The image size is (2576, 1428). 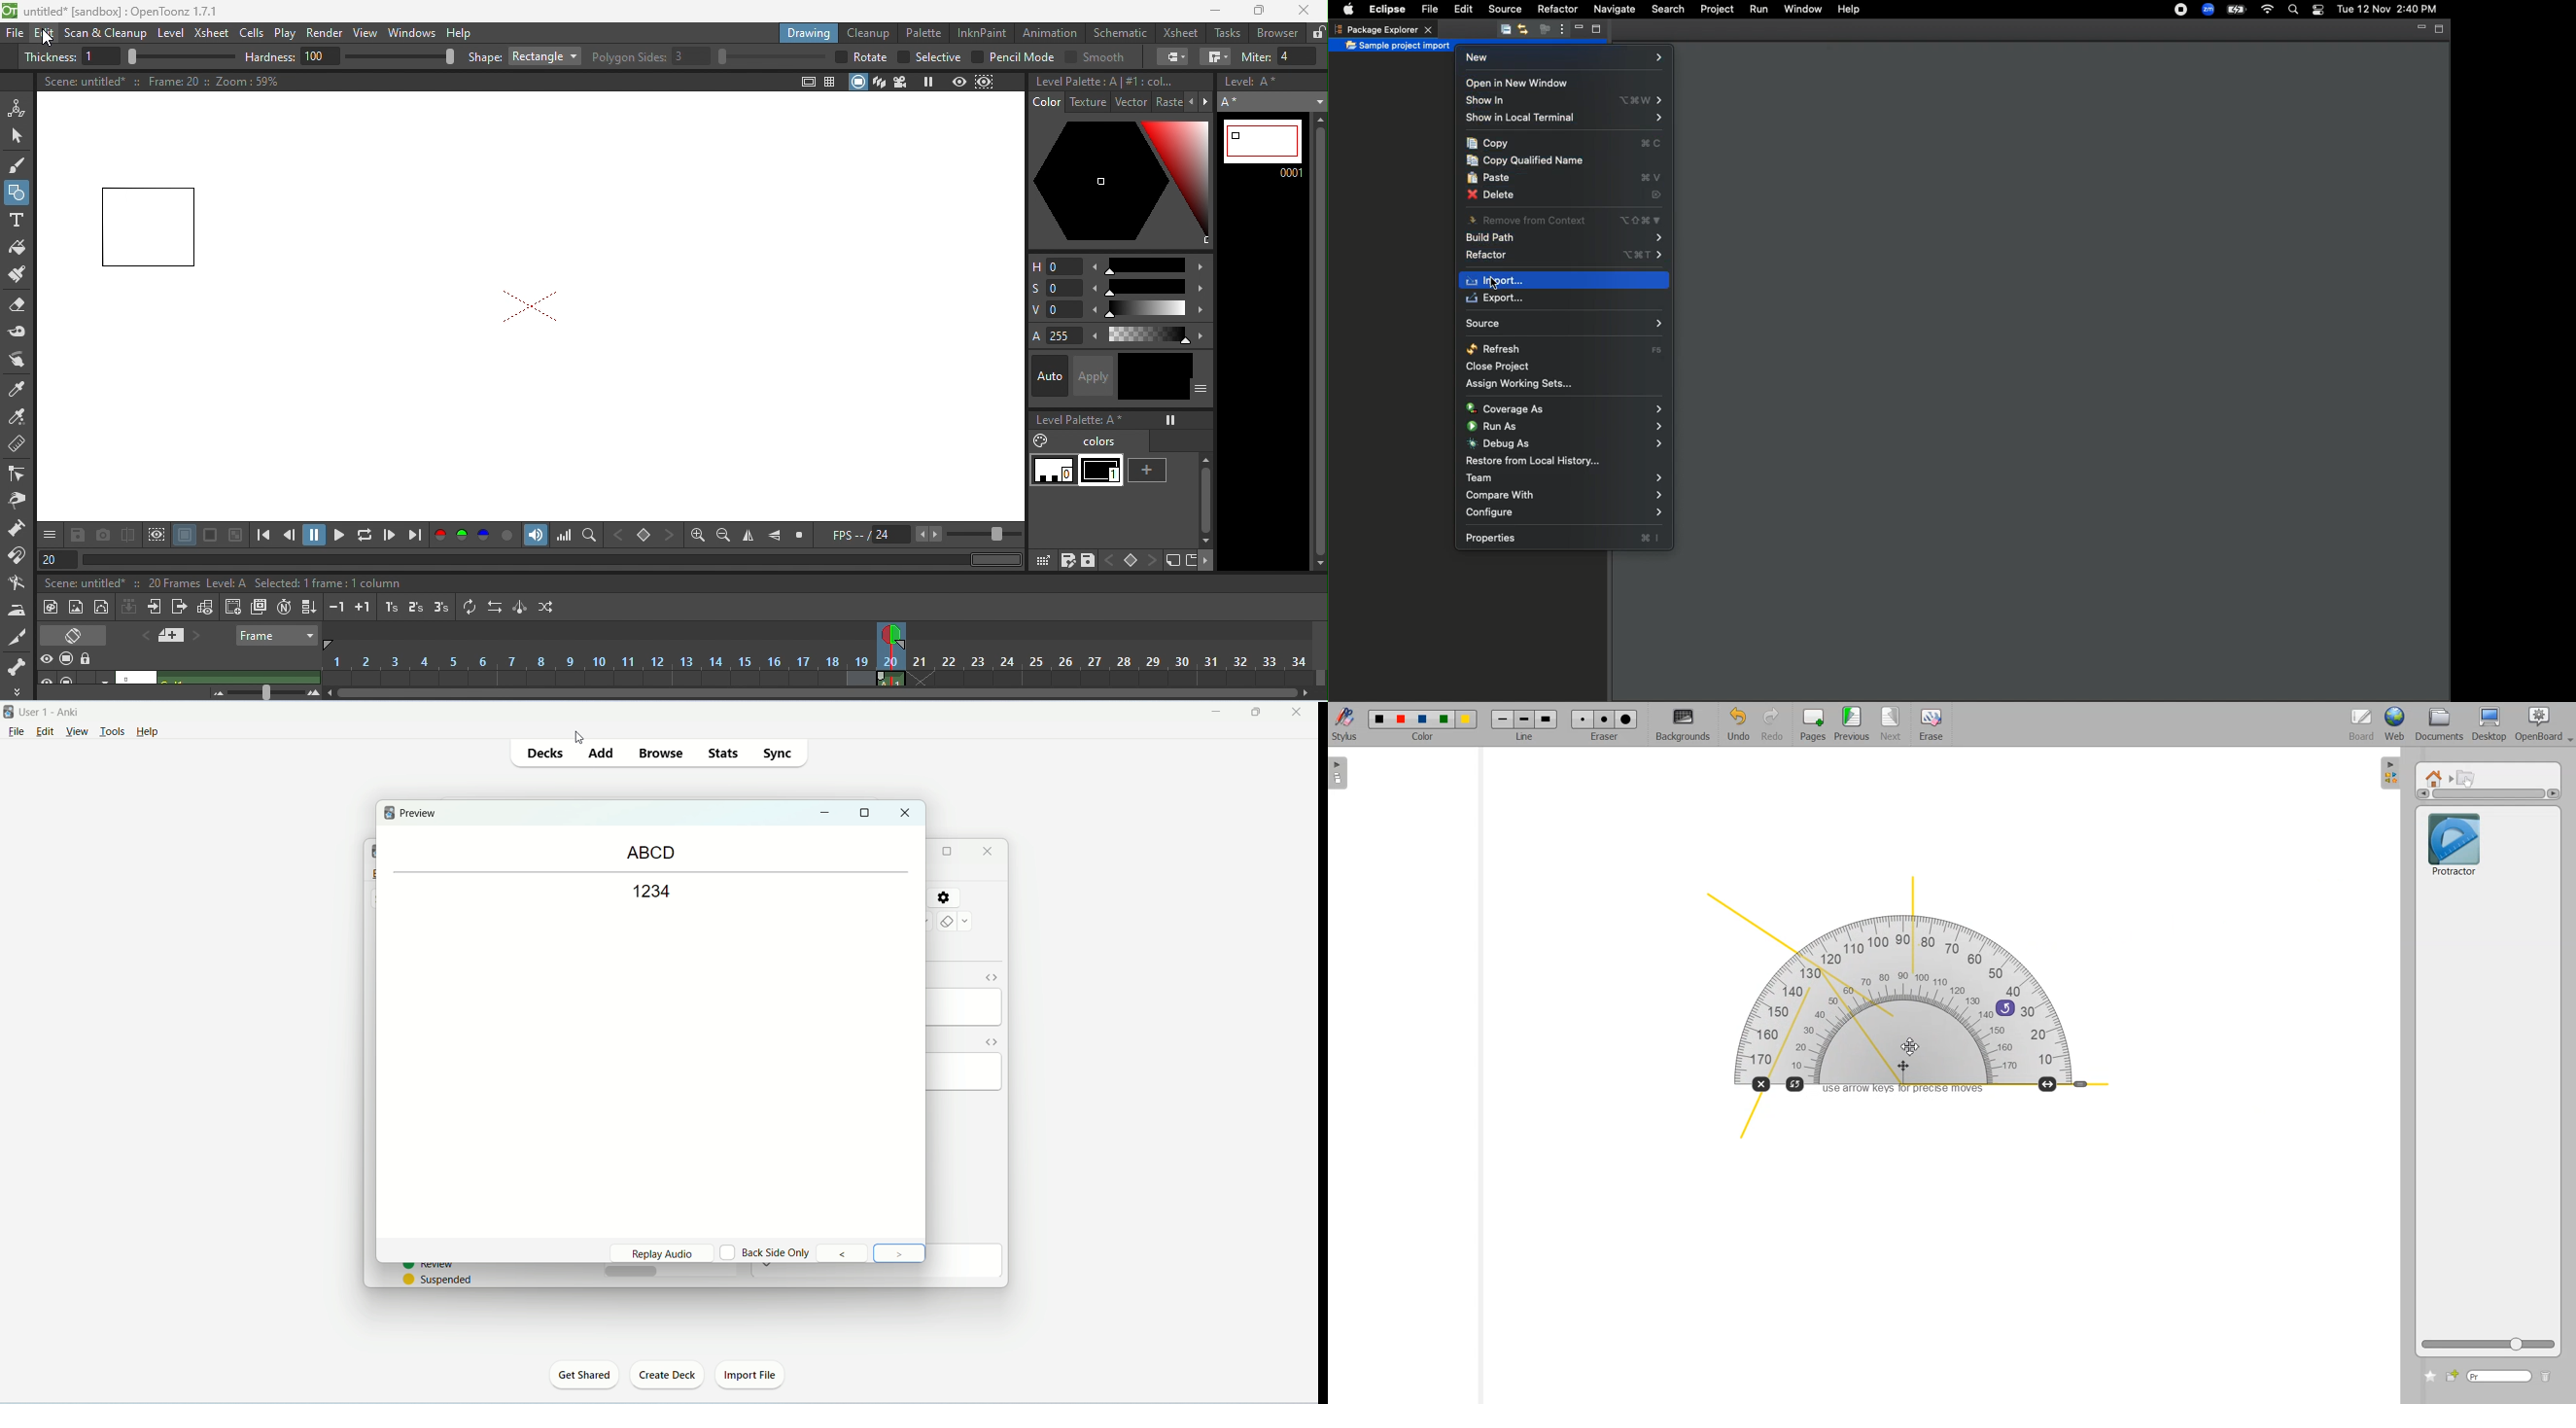 I want to click on cursor, so click(x=580, y=736).